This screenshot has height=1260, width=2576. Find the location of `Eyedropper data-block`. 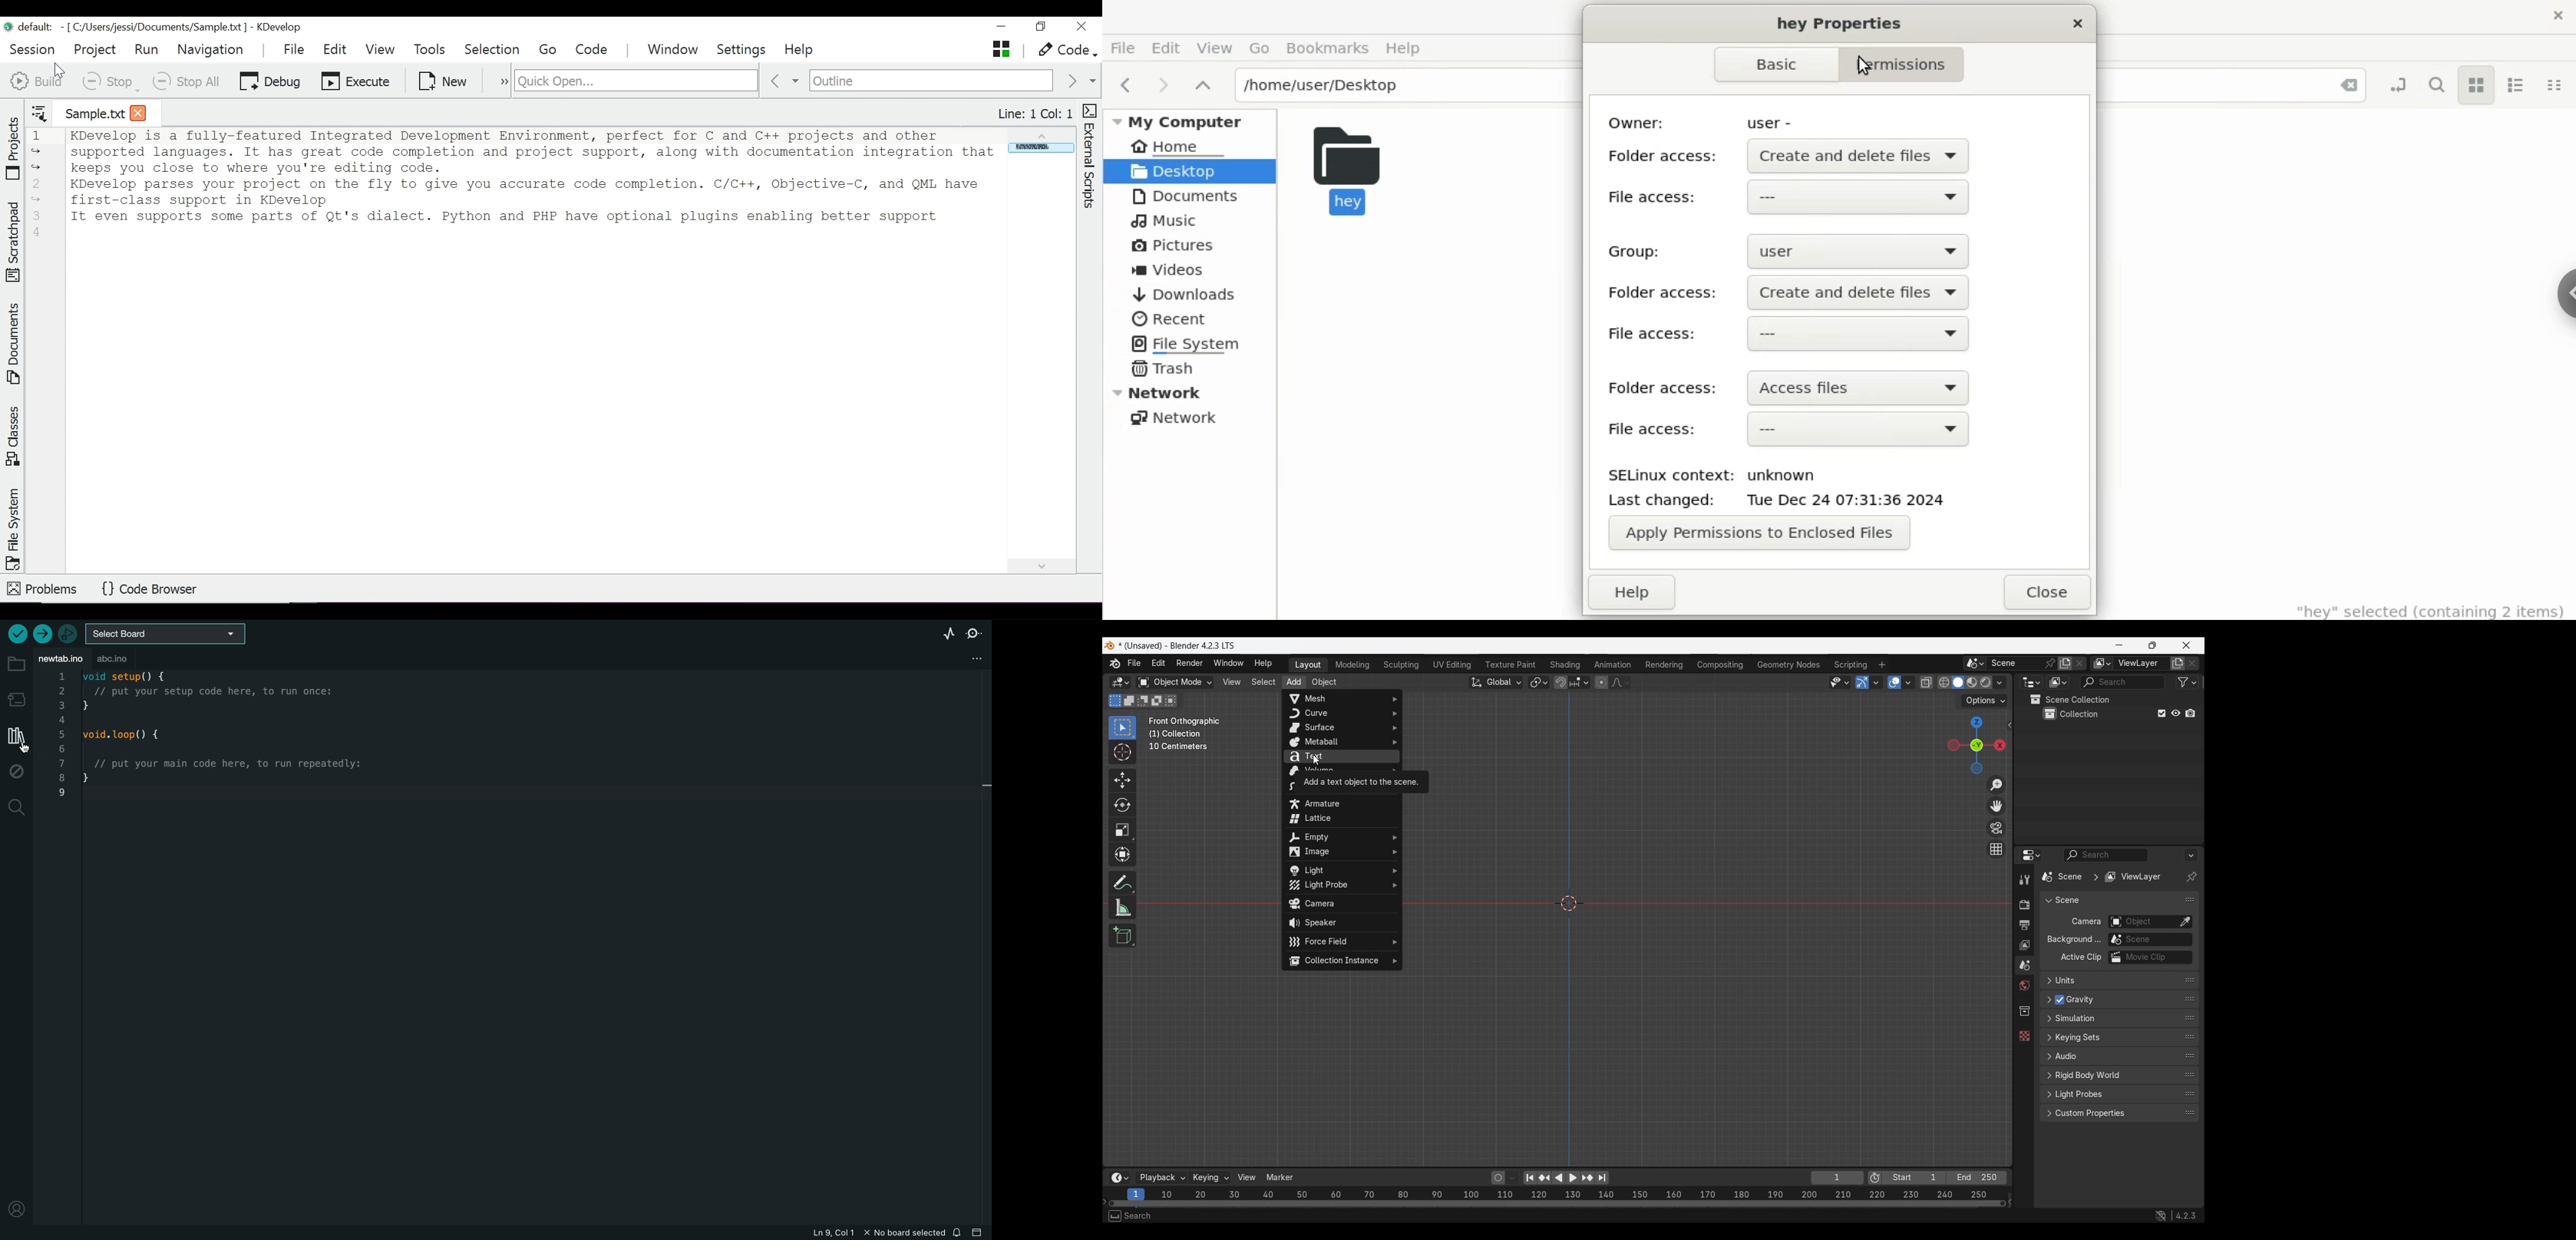

Eyedropper data-block is located at coordinates (2185, 922).